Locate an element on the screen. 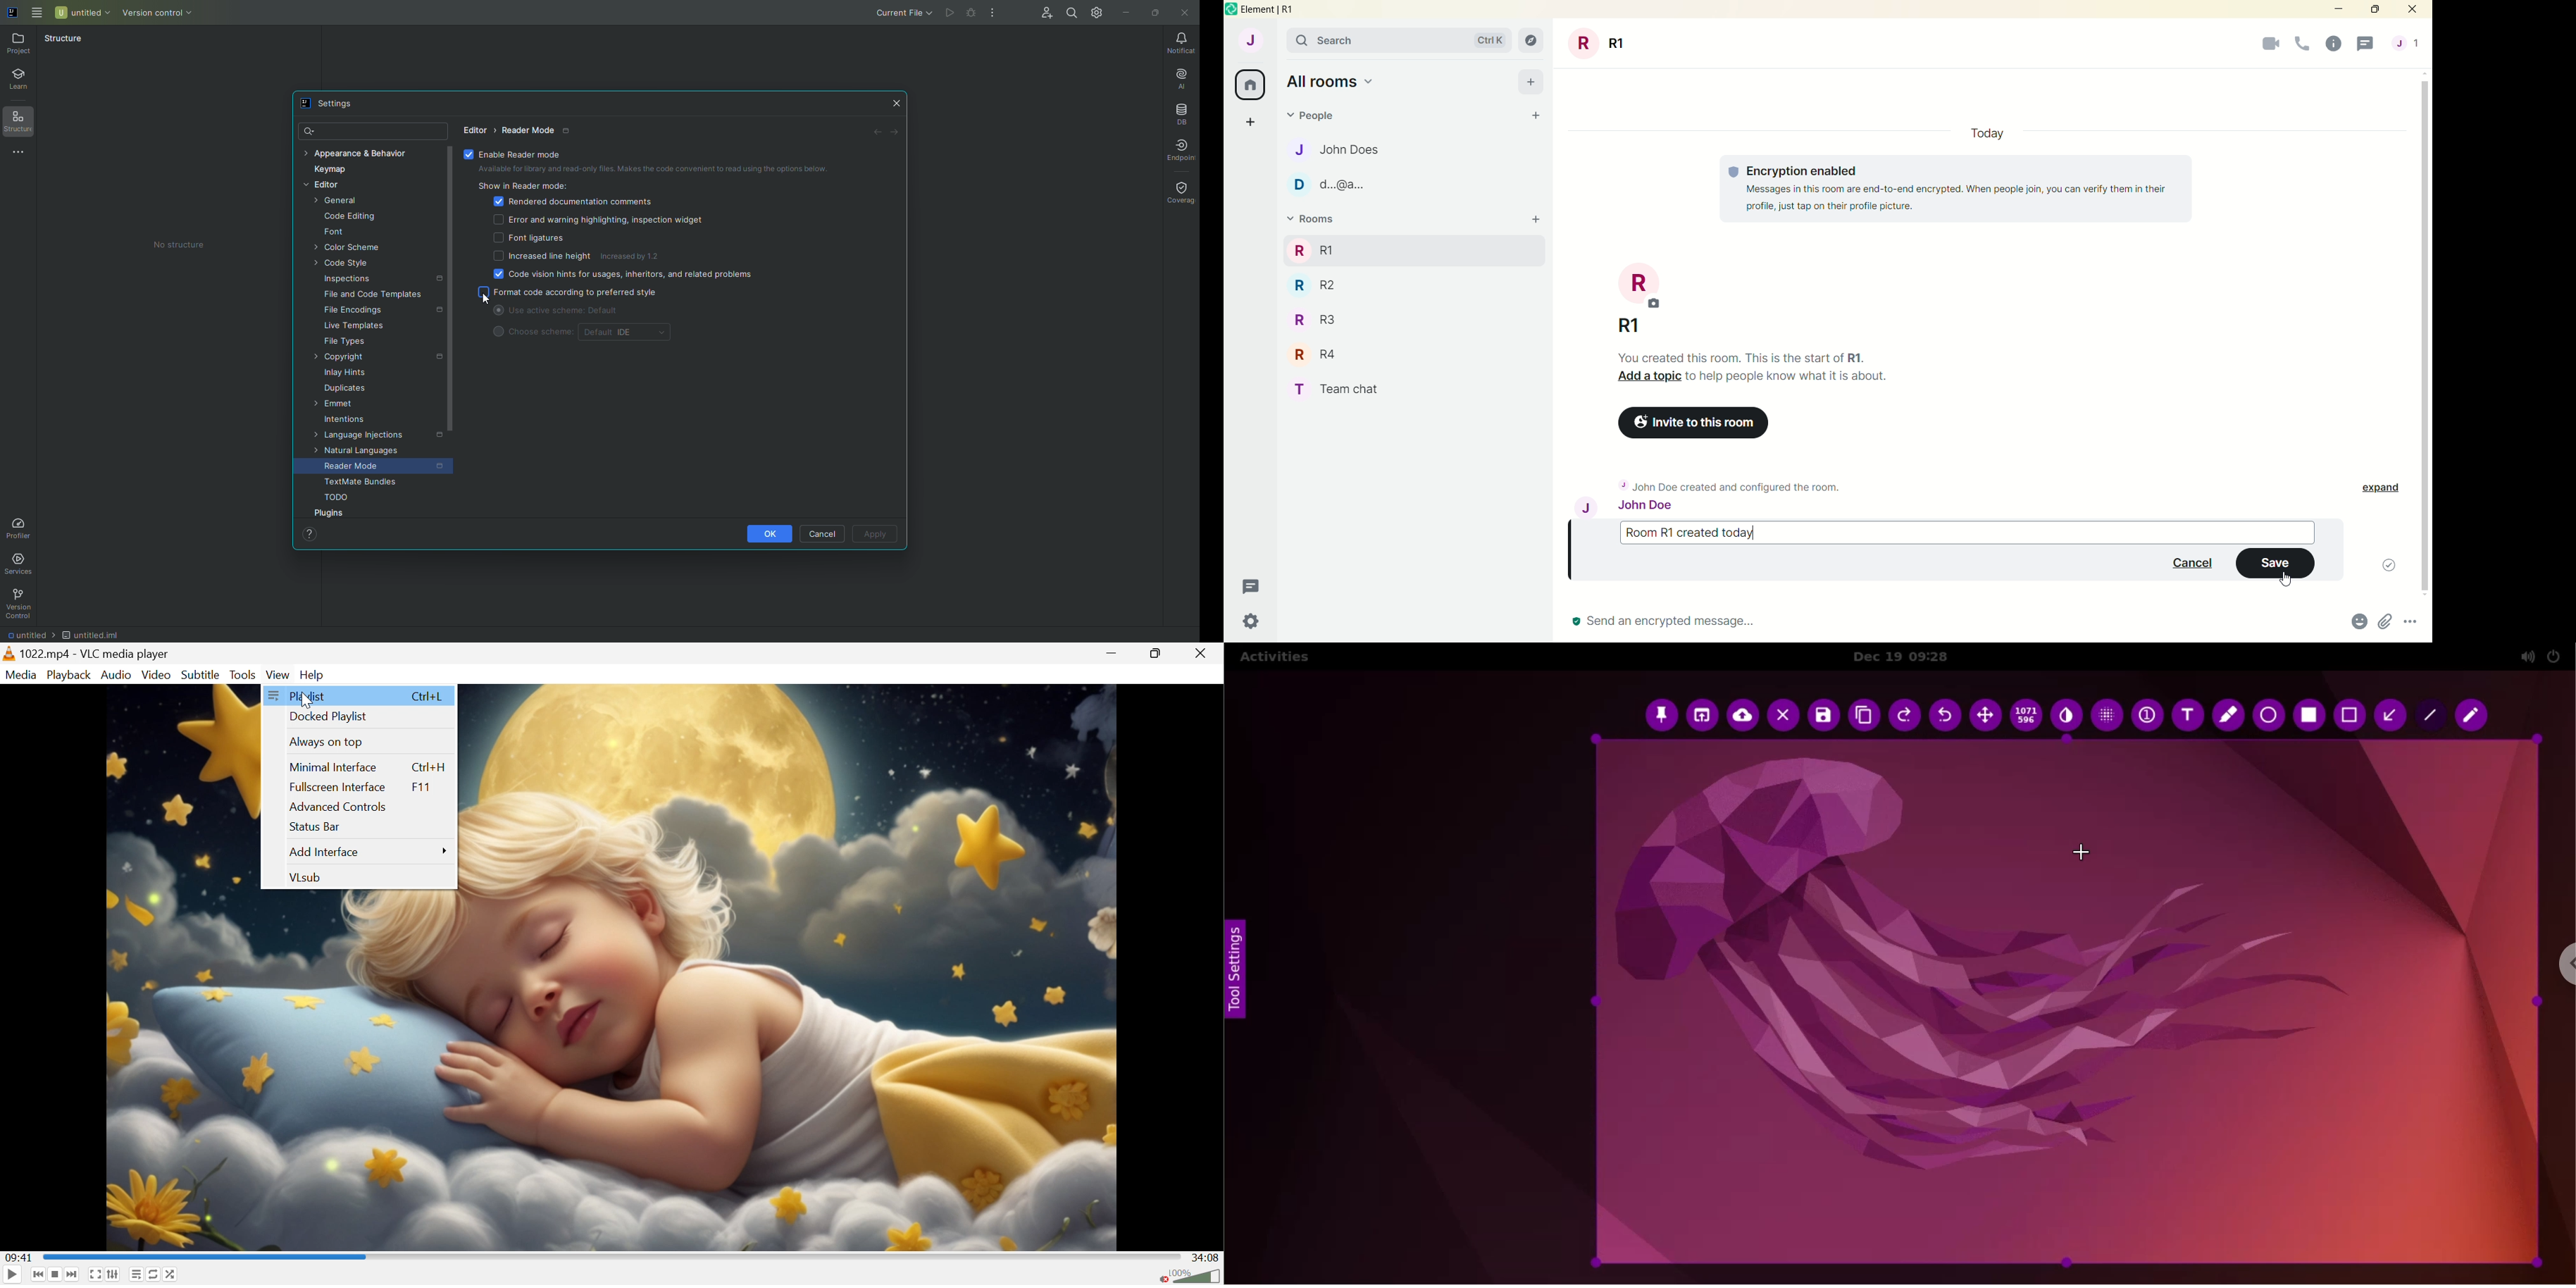 The width and height of the screenshot is (2576, 1288). room title is located at coordinates (1599, 43).